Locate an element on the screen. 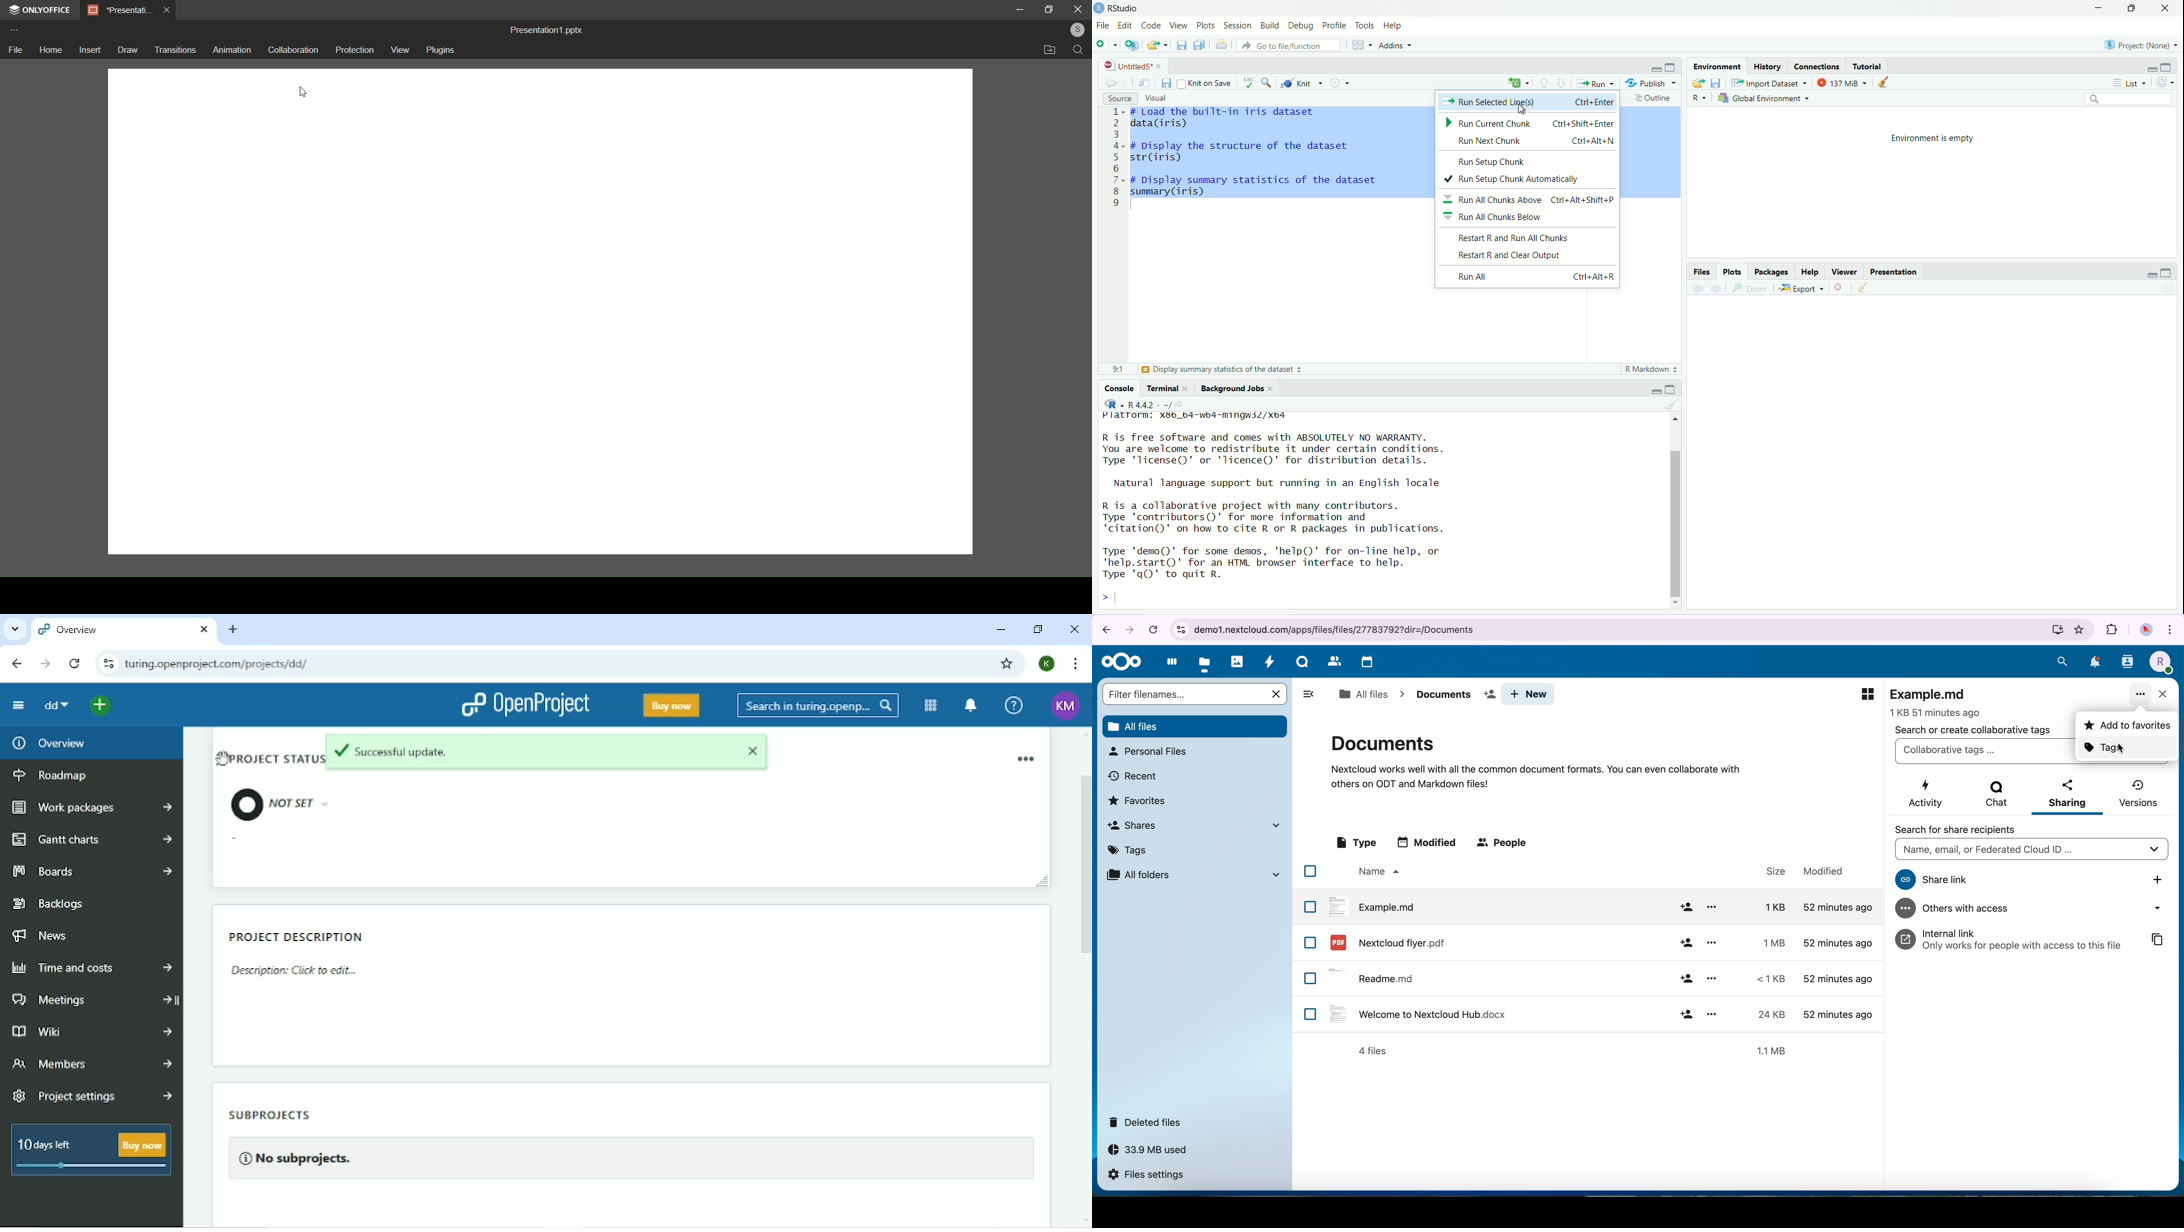 The width and height of the screenshot is (2184, 1232). Knit on Save is located at coordinates (1205, 83).